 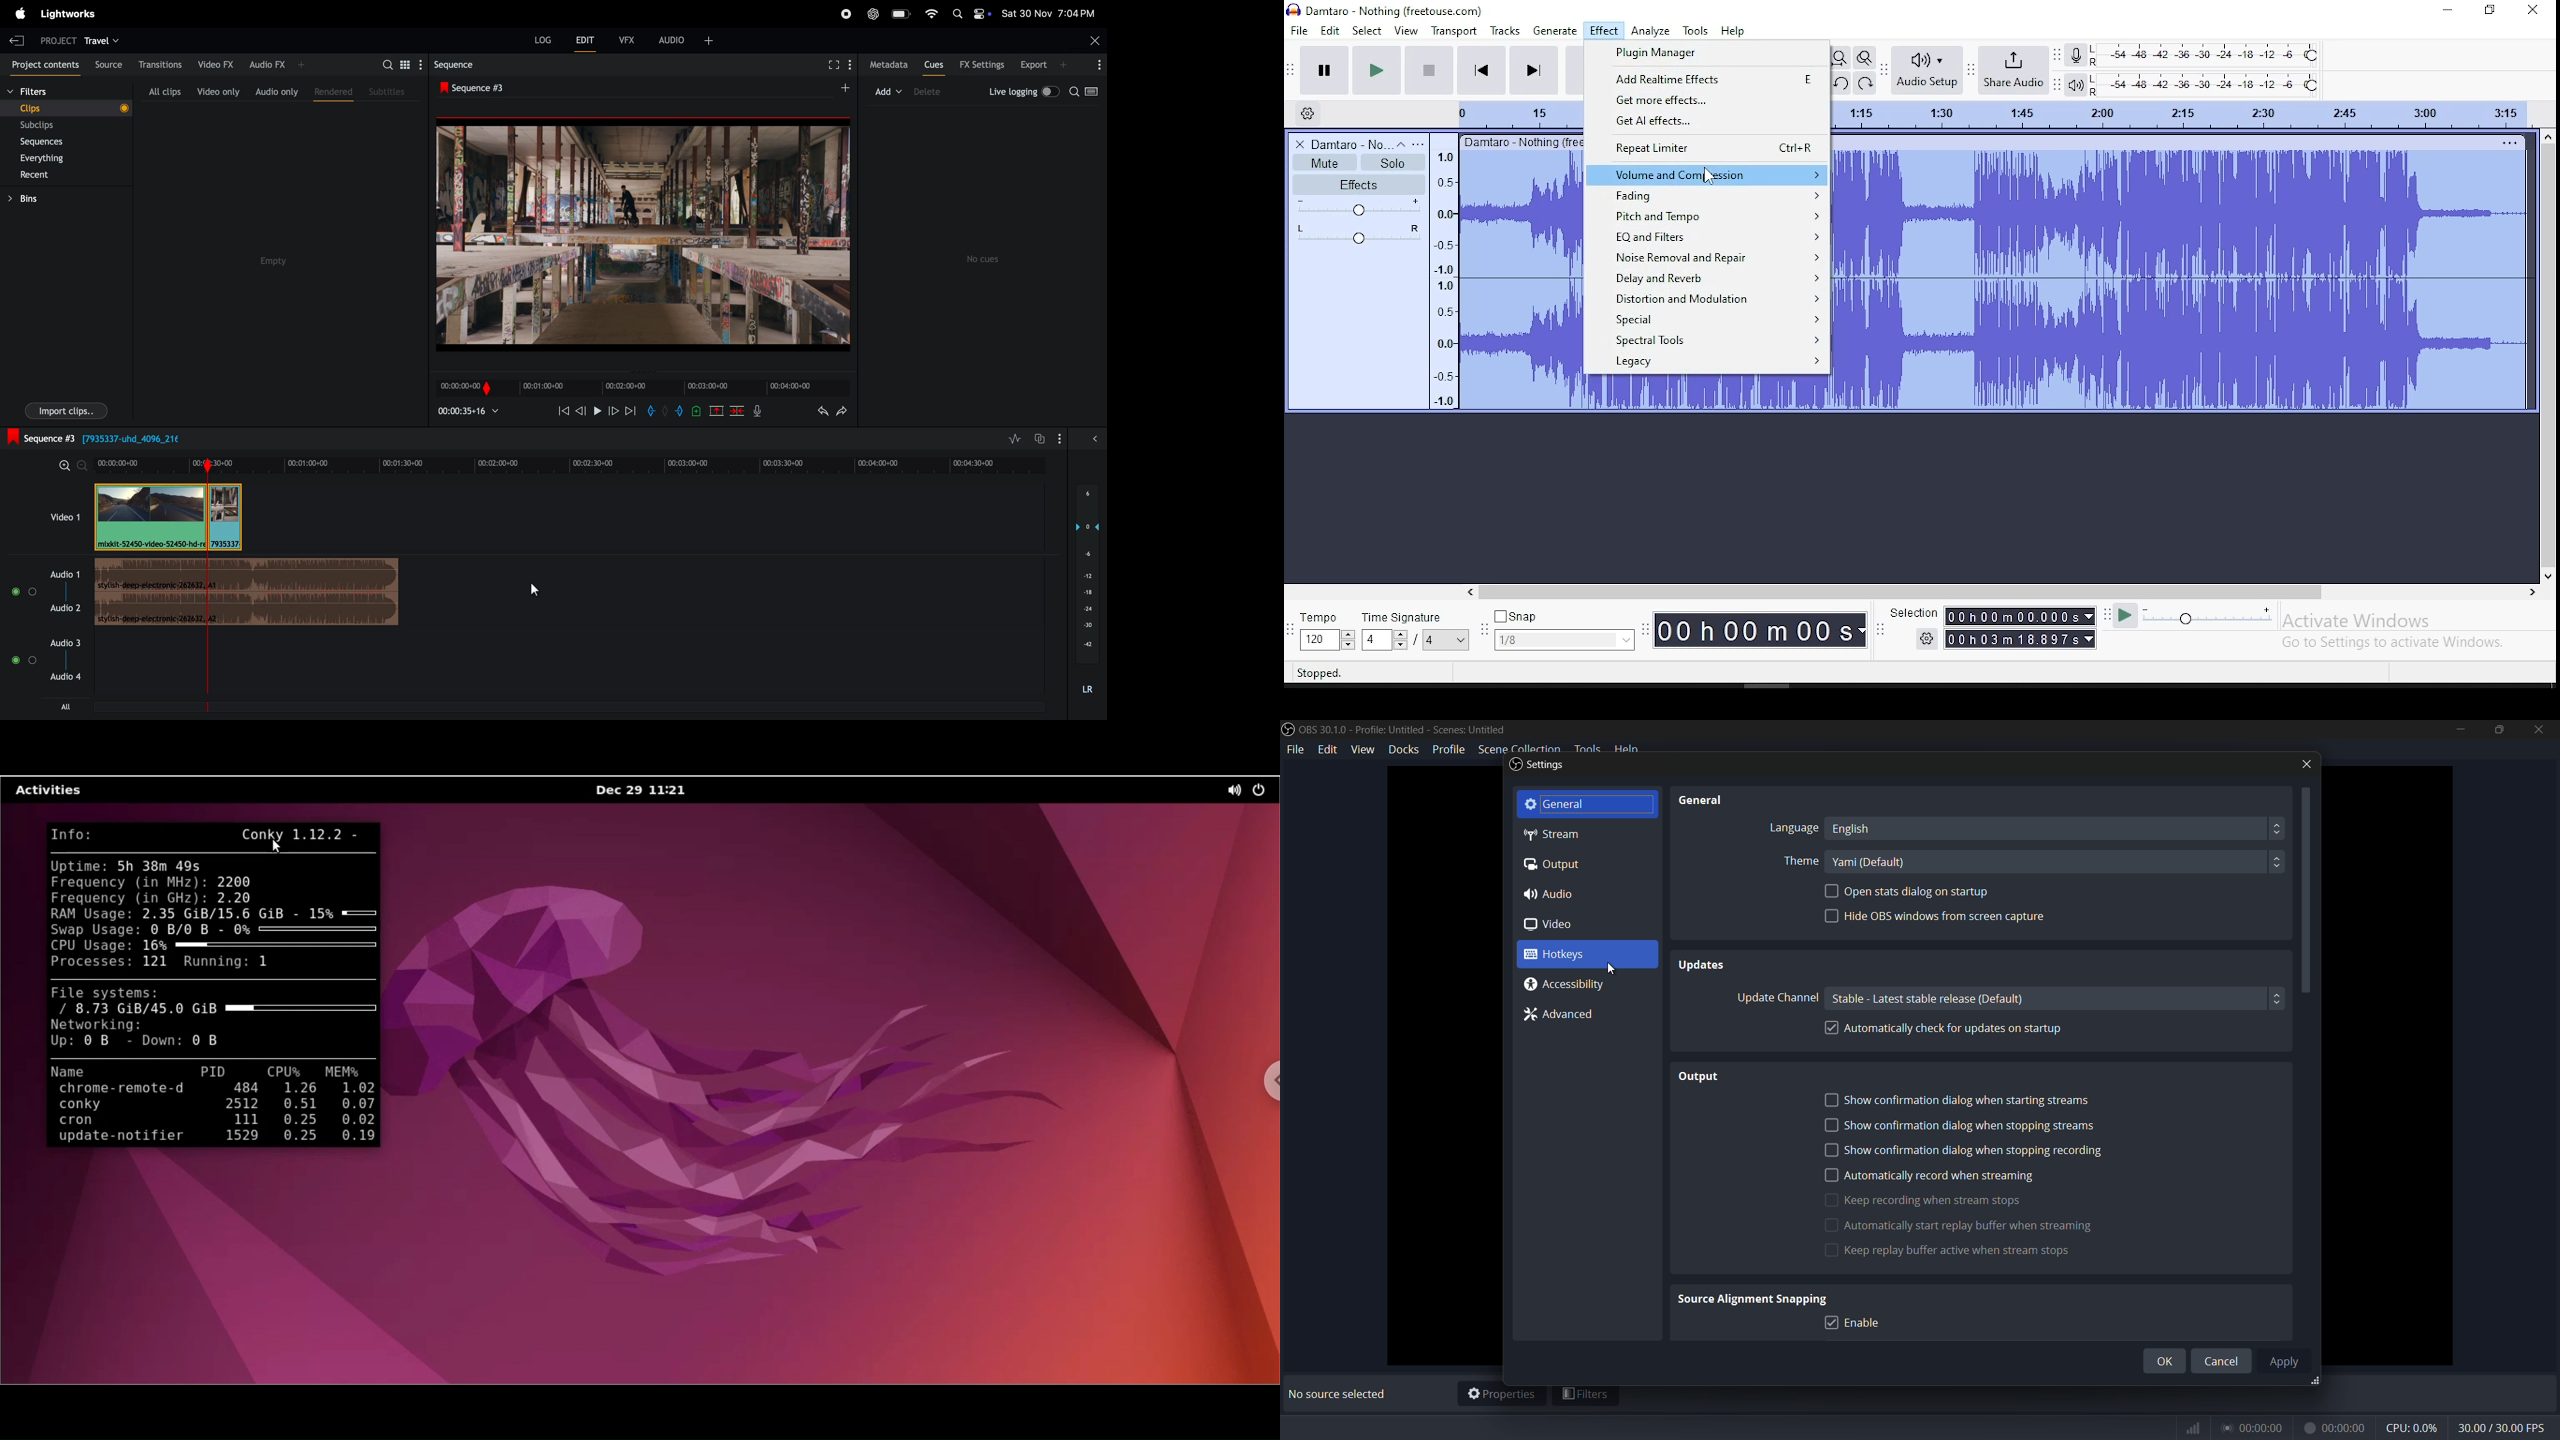 What do you see at coordinates (1086, 627) in the screenshot?
I see `-30 (layers)` at bounding box center [1086, 627].